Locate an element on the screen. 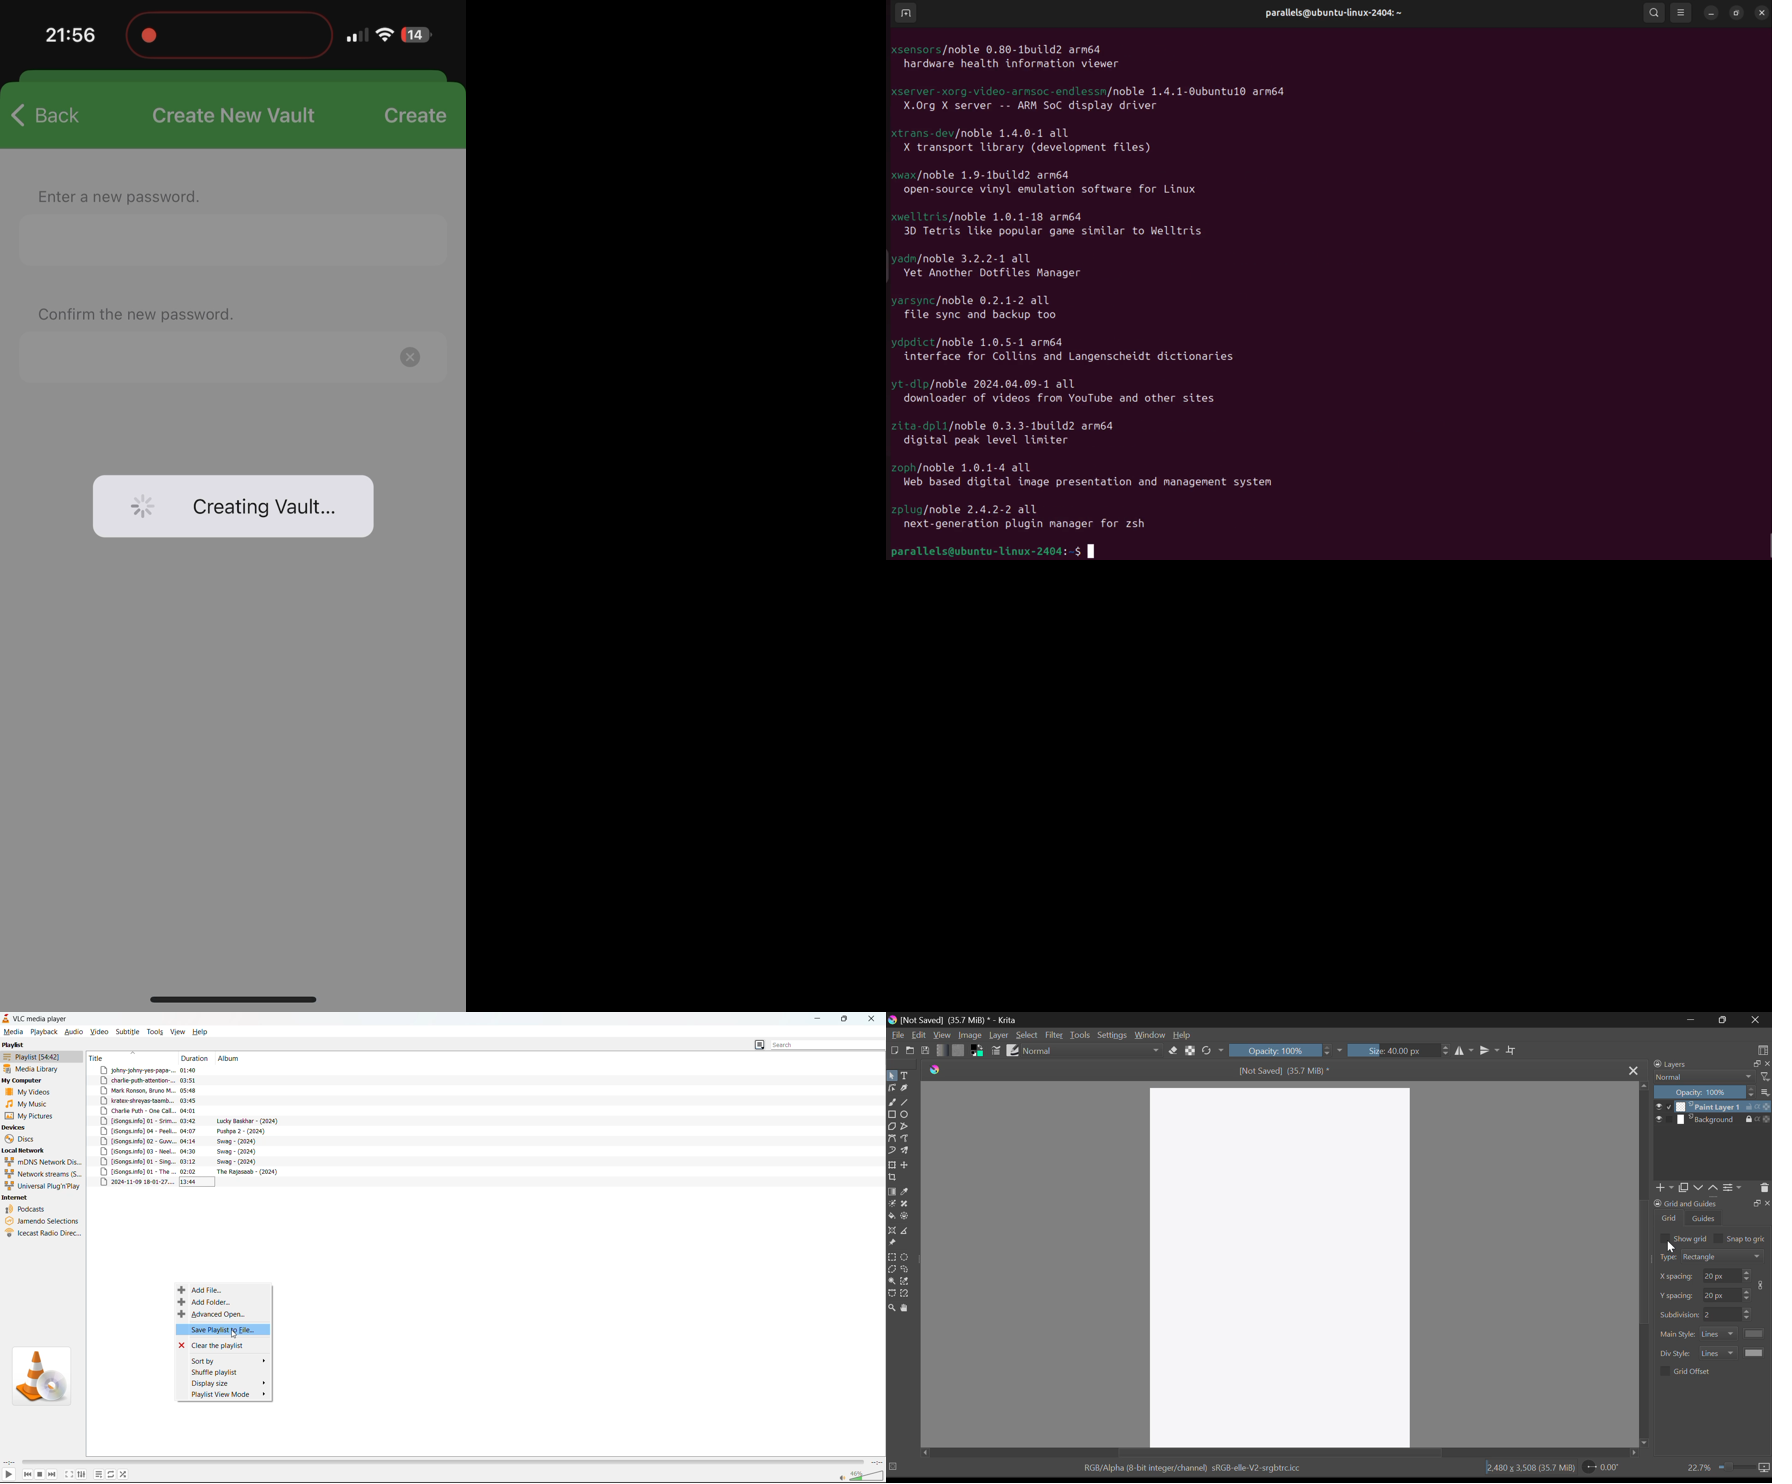 This screenshot has width=1792, height=1484. Document Workspace is located at coordinates (1282, 1266).